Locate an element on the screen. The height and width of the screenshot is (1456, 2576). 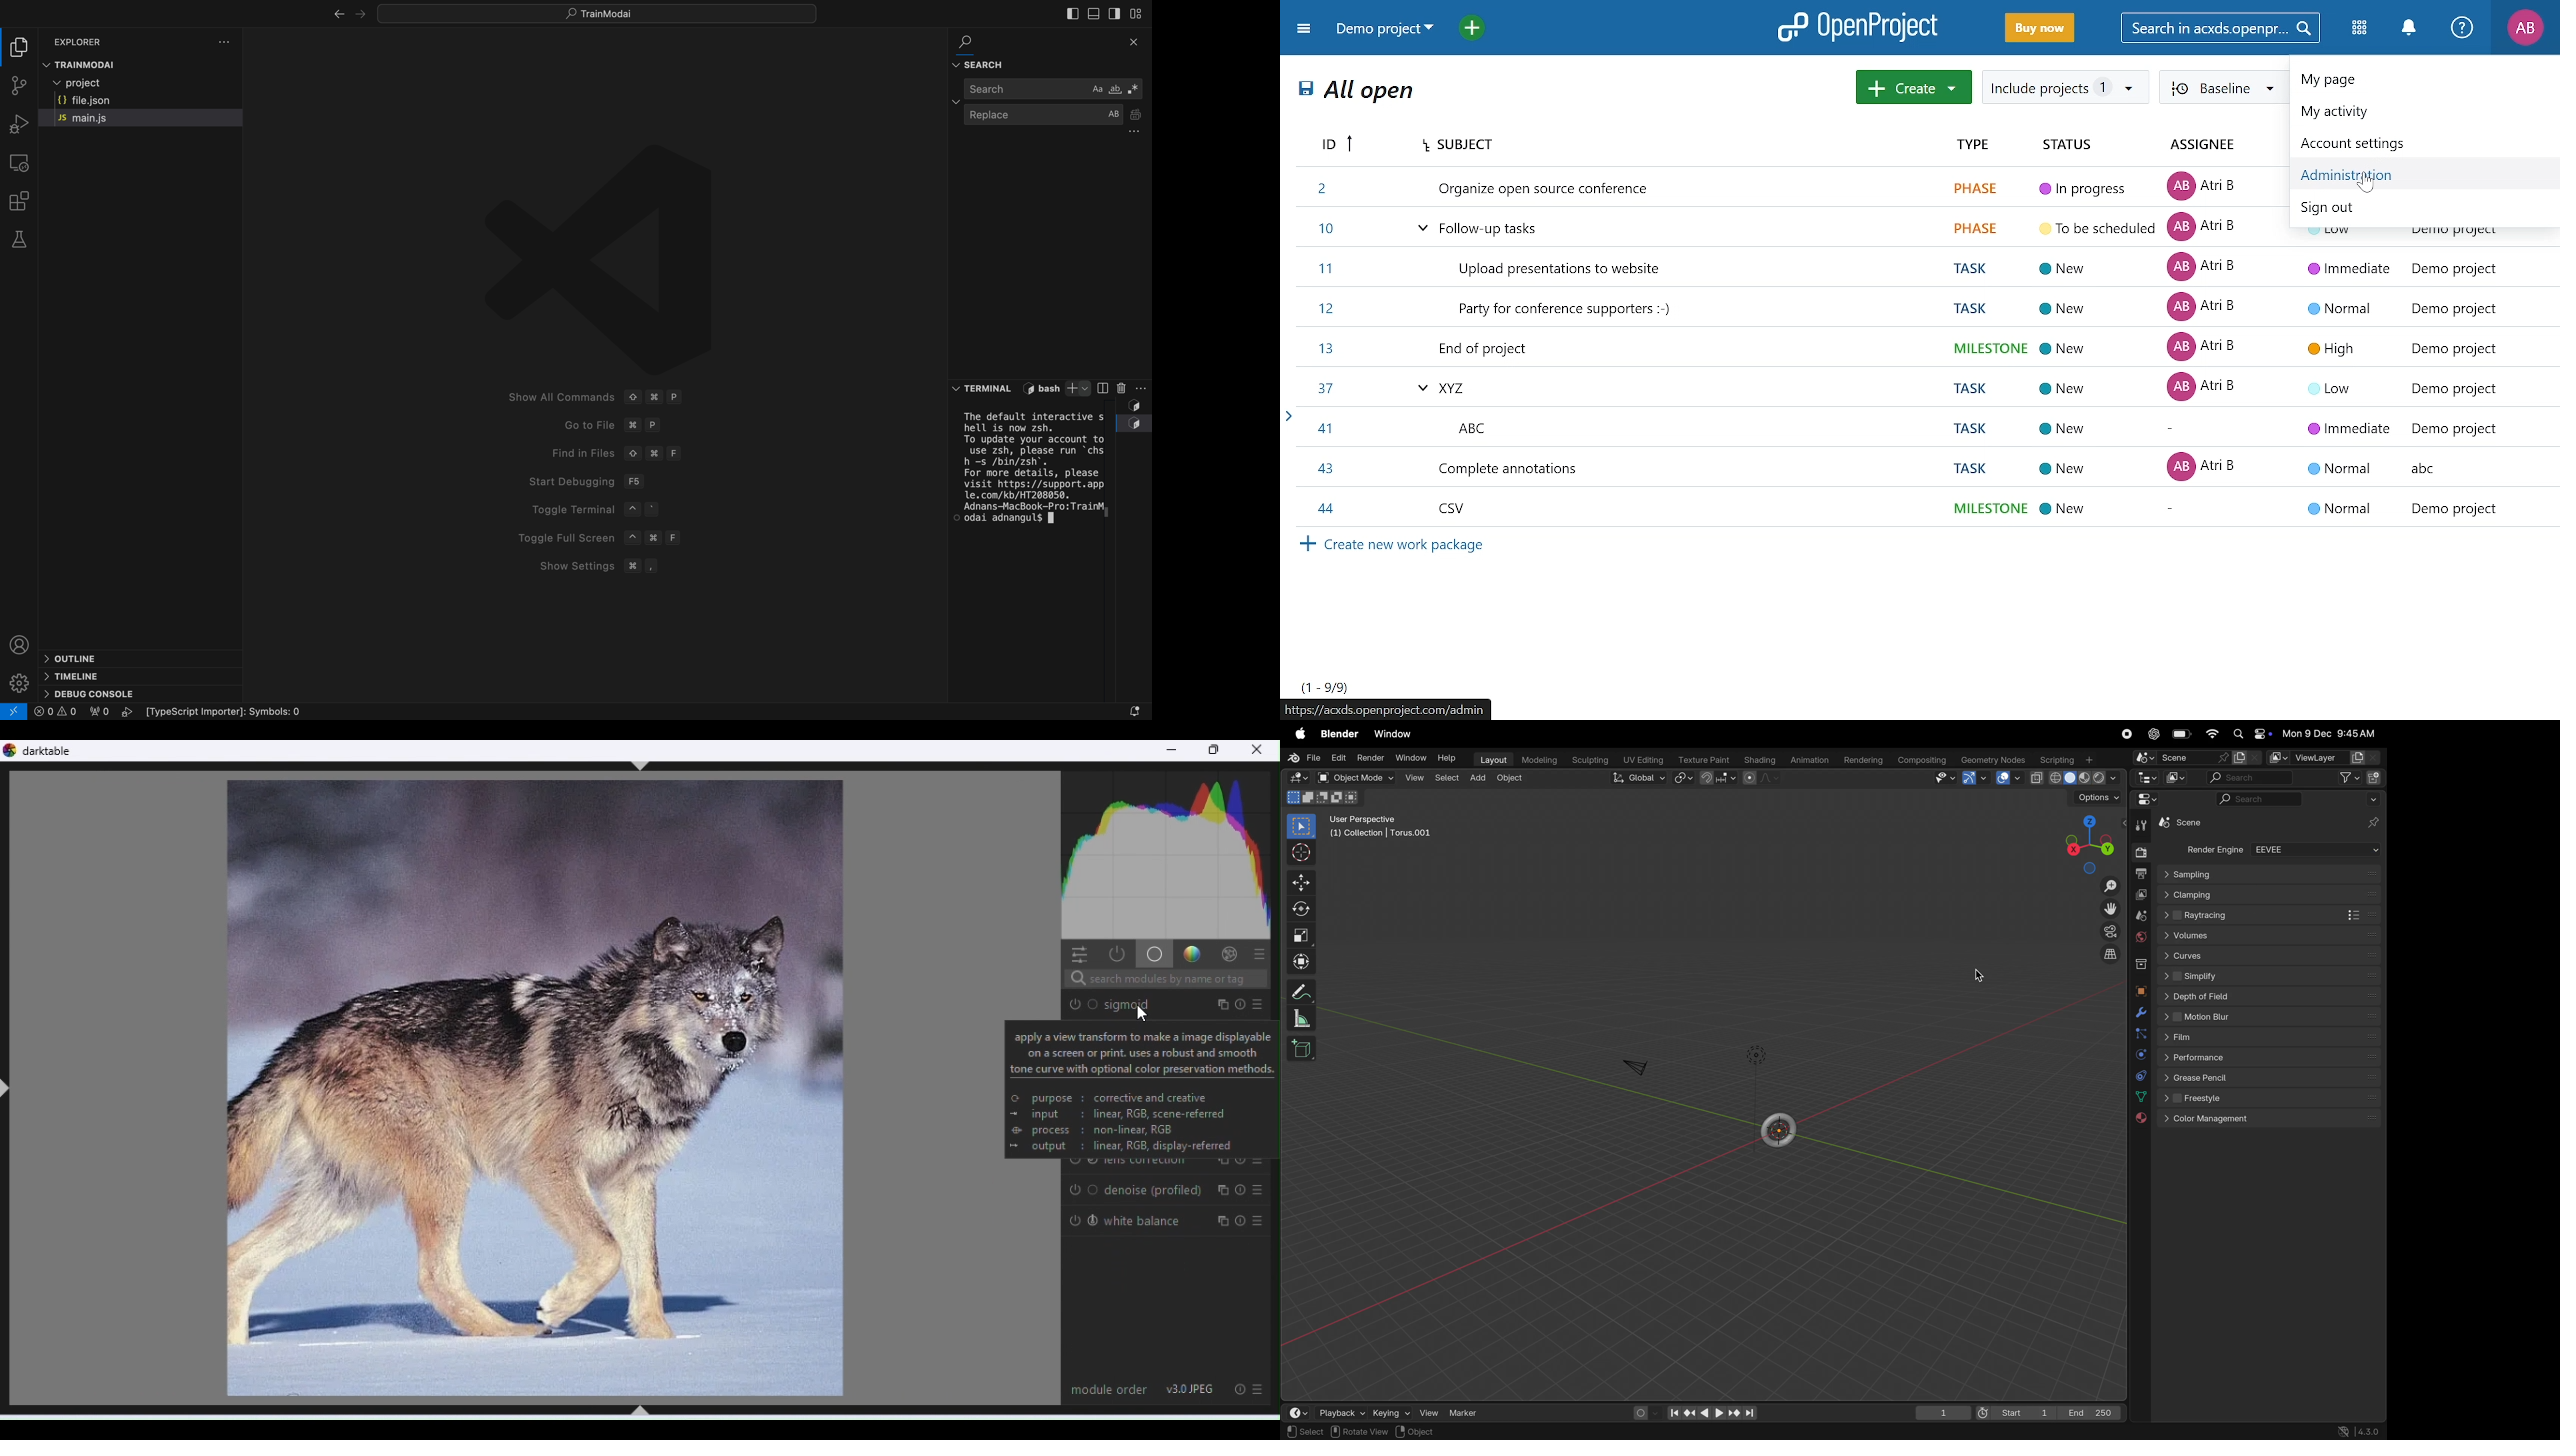
Preset is located at coordinates (1261, 1390).